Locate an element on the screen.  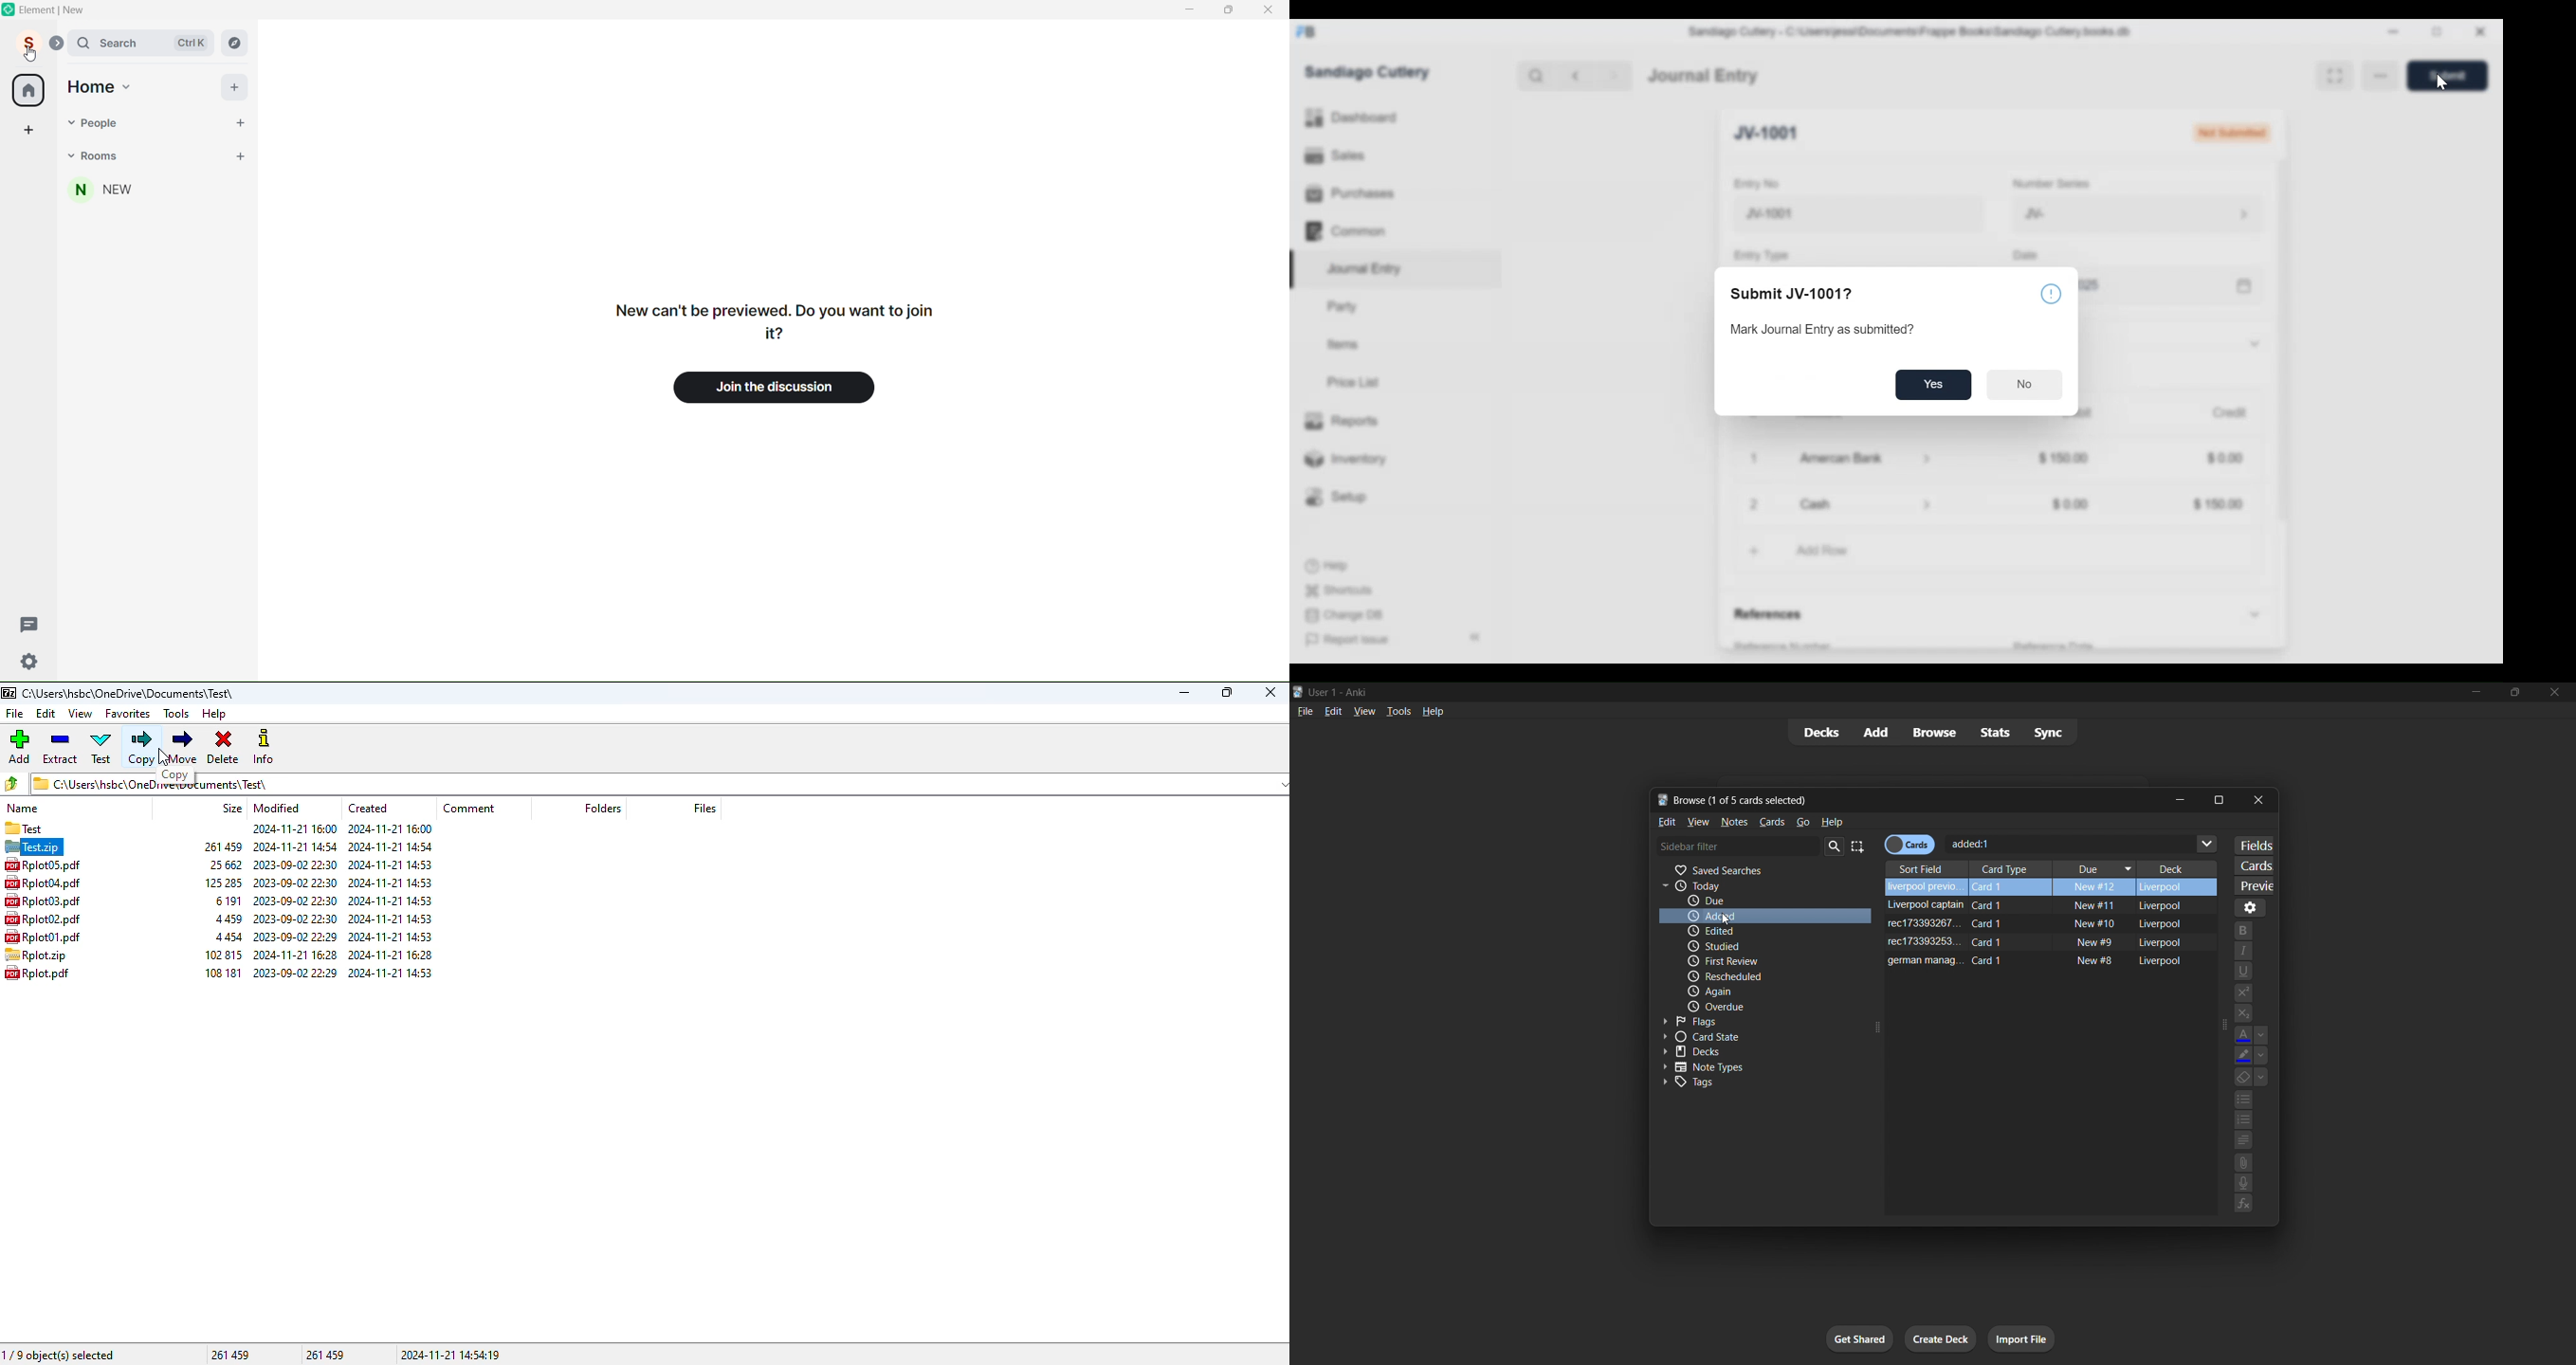
cursor is located at coordinates (2439, 82).